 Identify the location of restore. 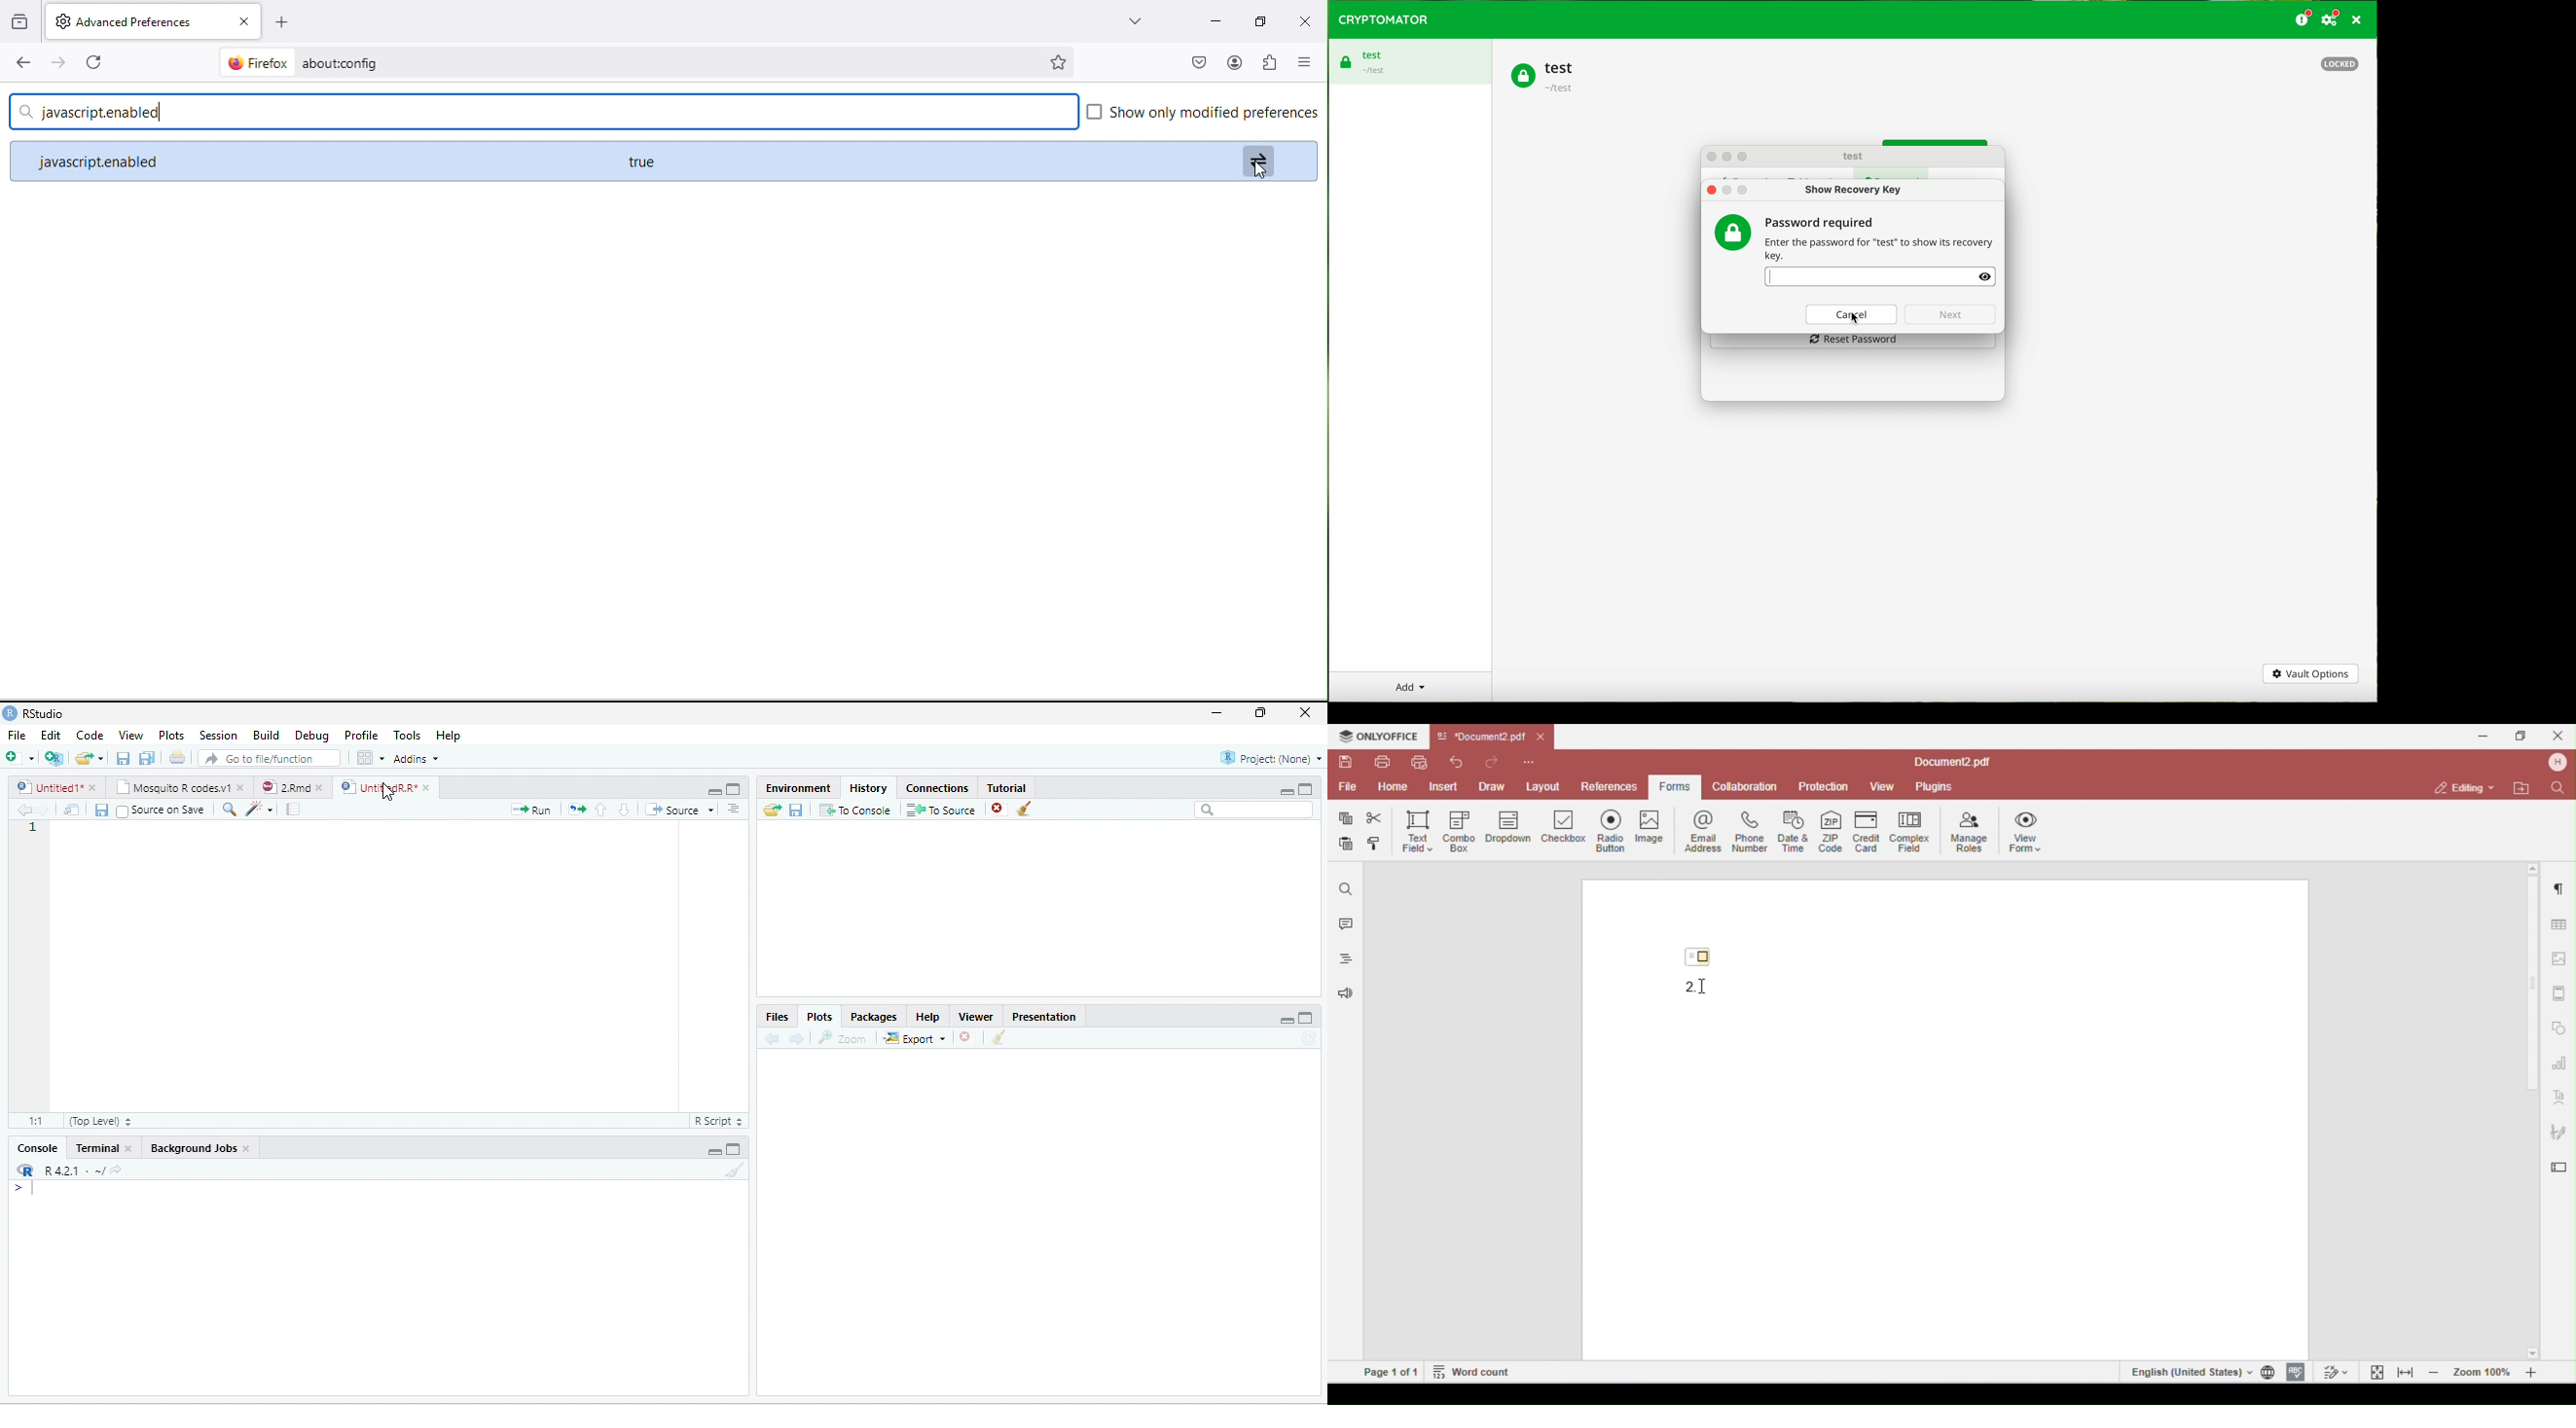
(1262, 713).